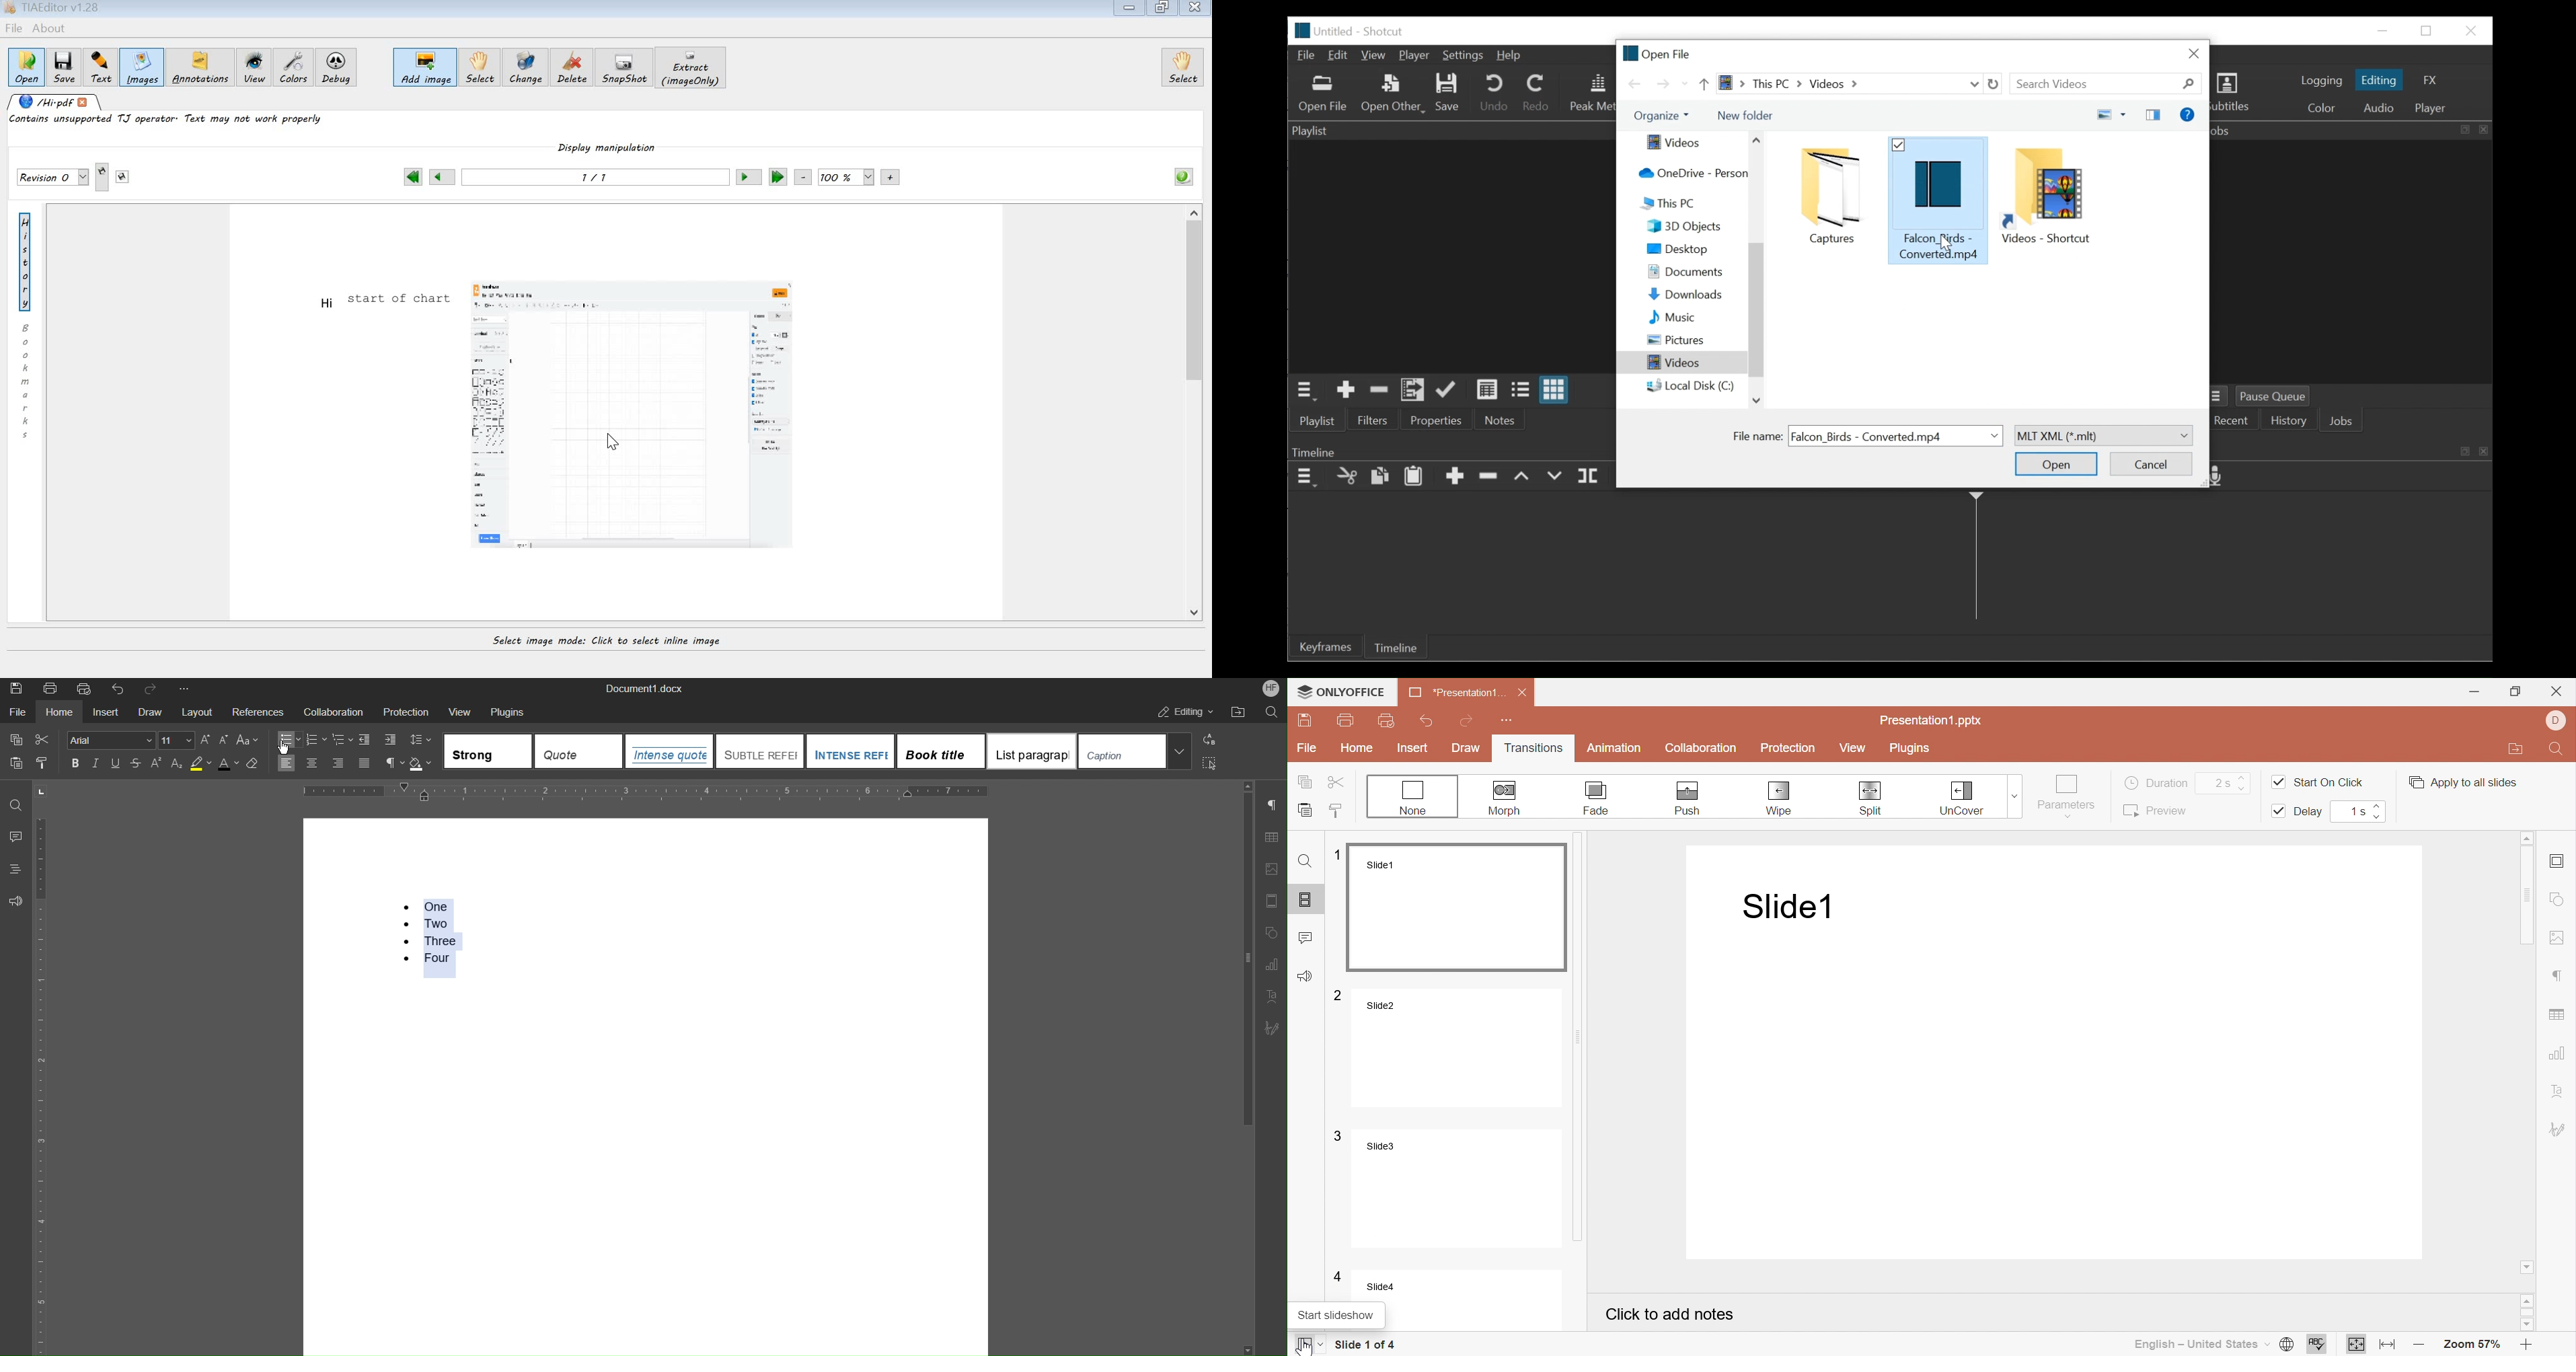 The height and width of the screenshot is (1372, 2576). I want to click on Morph, so click(1503, 798).